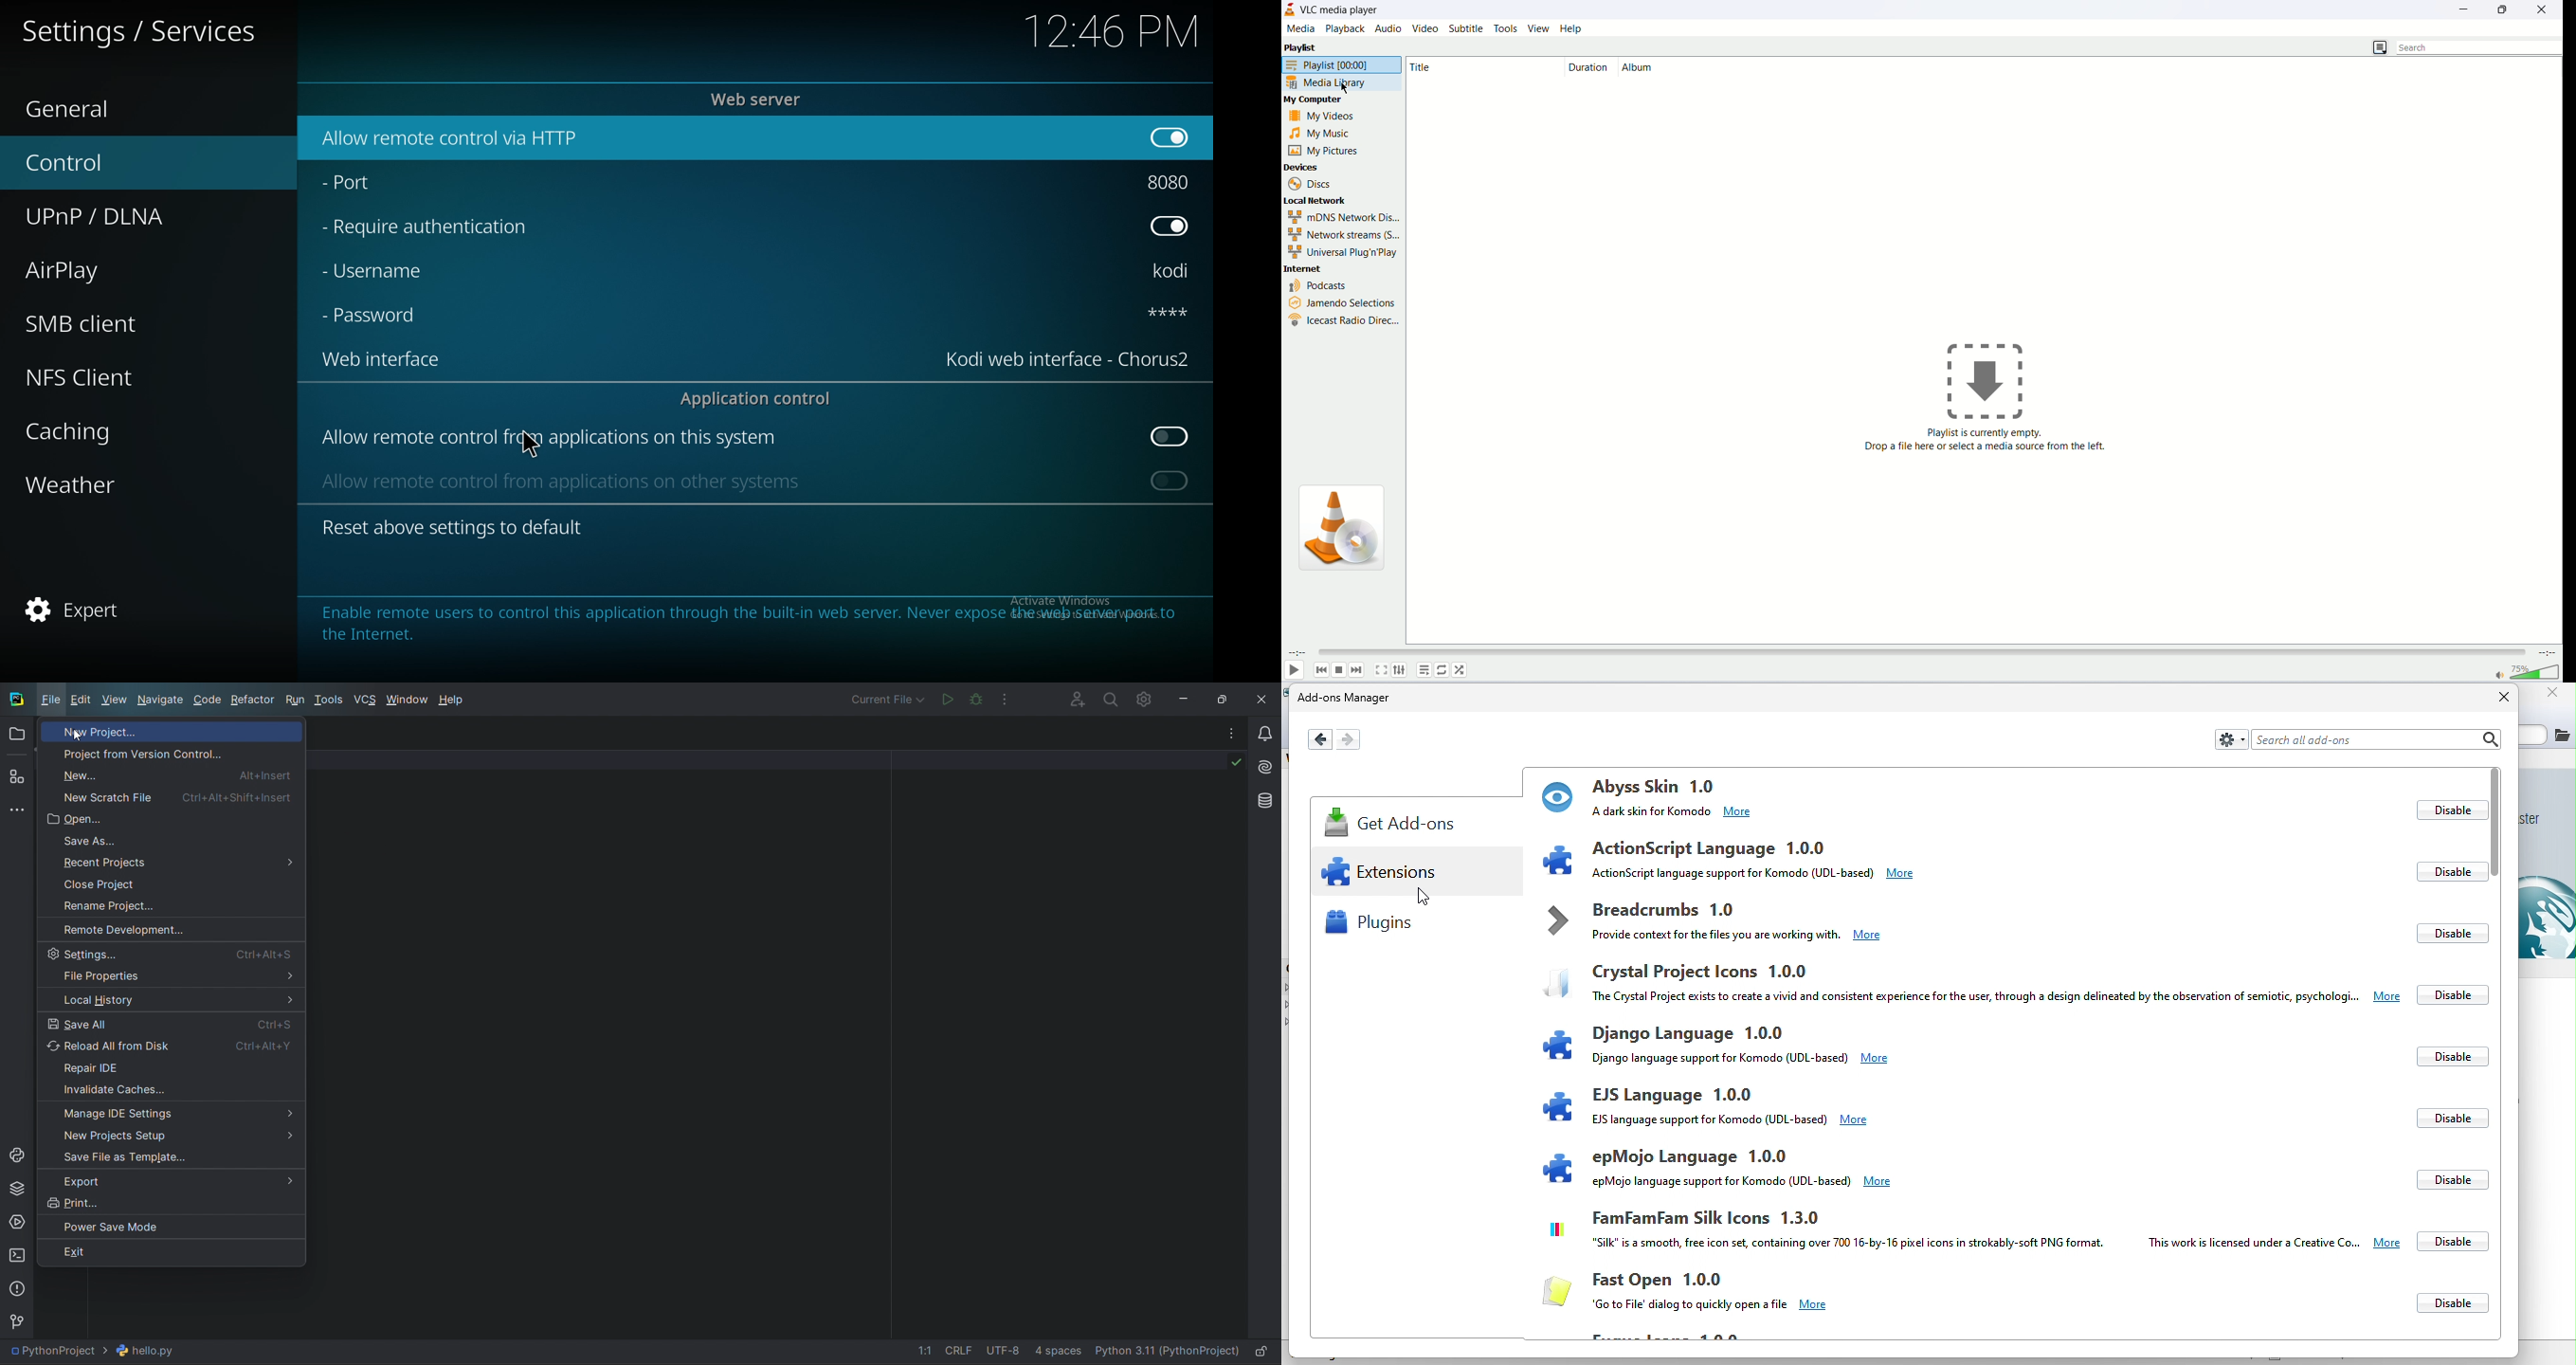 The height and width of the screenshot is (1372, 2576). What do you see at coordinates (2455, 993) in the screenshot?
I see `disable` at bounding box center [2455, 993].